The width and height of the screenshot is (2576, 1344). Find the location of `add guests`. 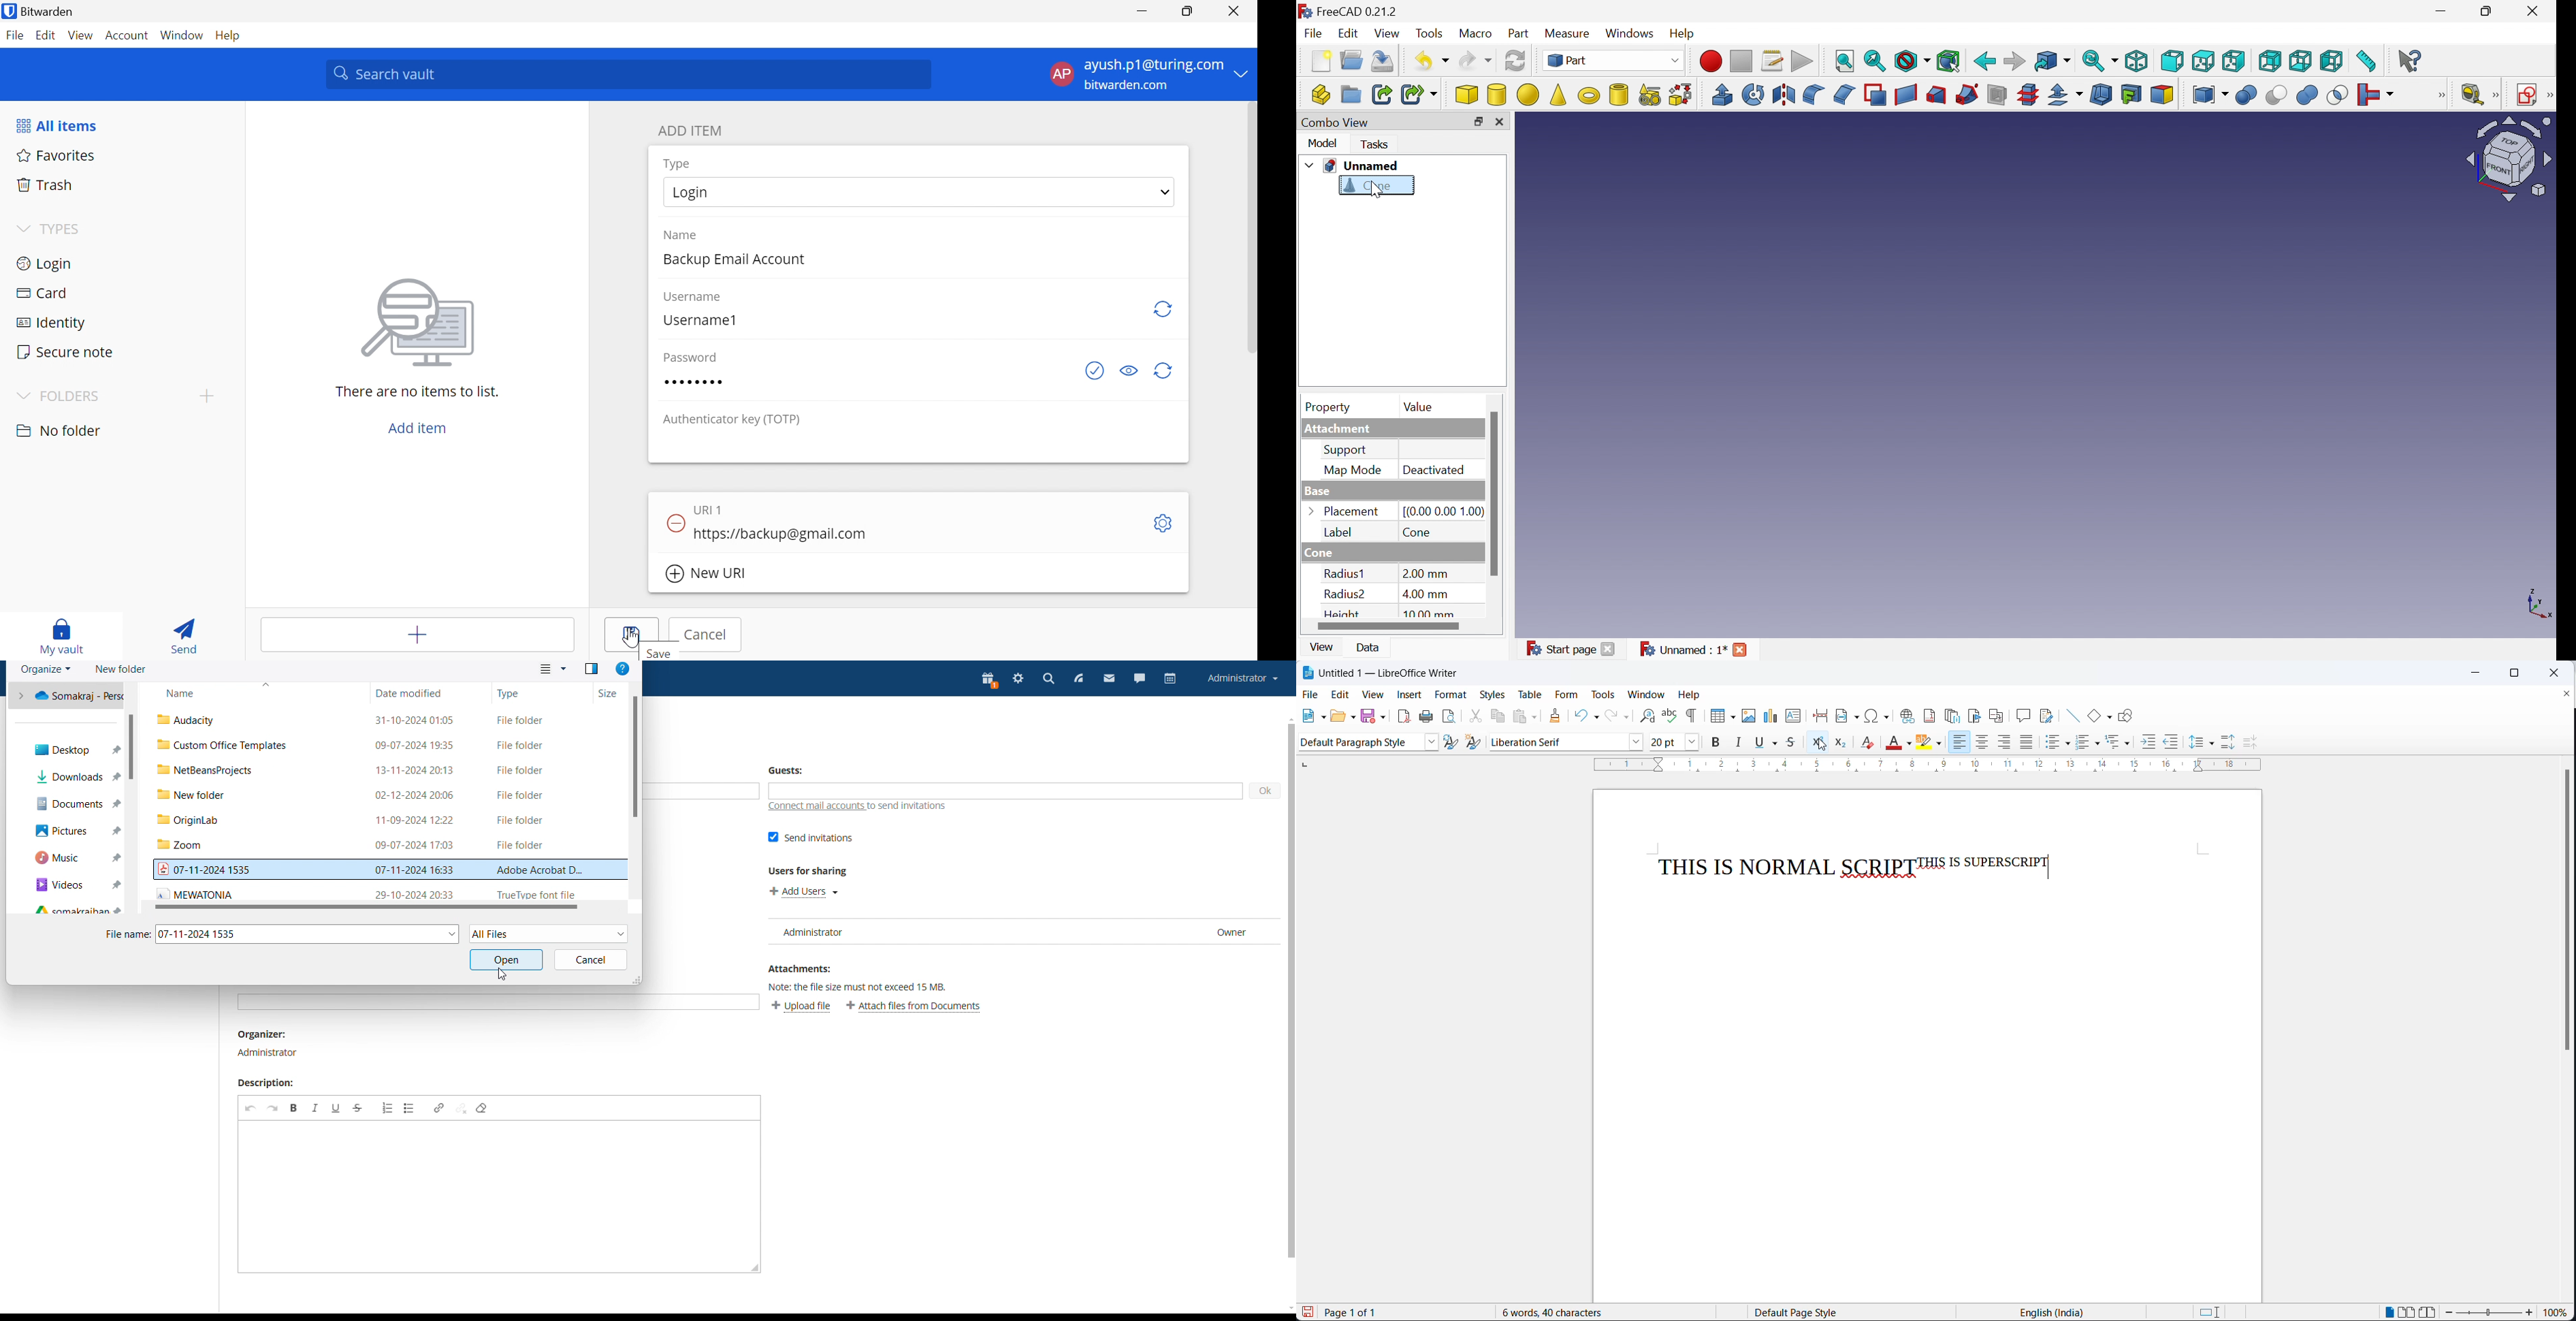

add guests is located at coordinates (1004, 791).